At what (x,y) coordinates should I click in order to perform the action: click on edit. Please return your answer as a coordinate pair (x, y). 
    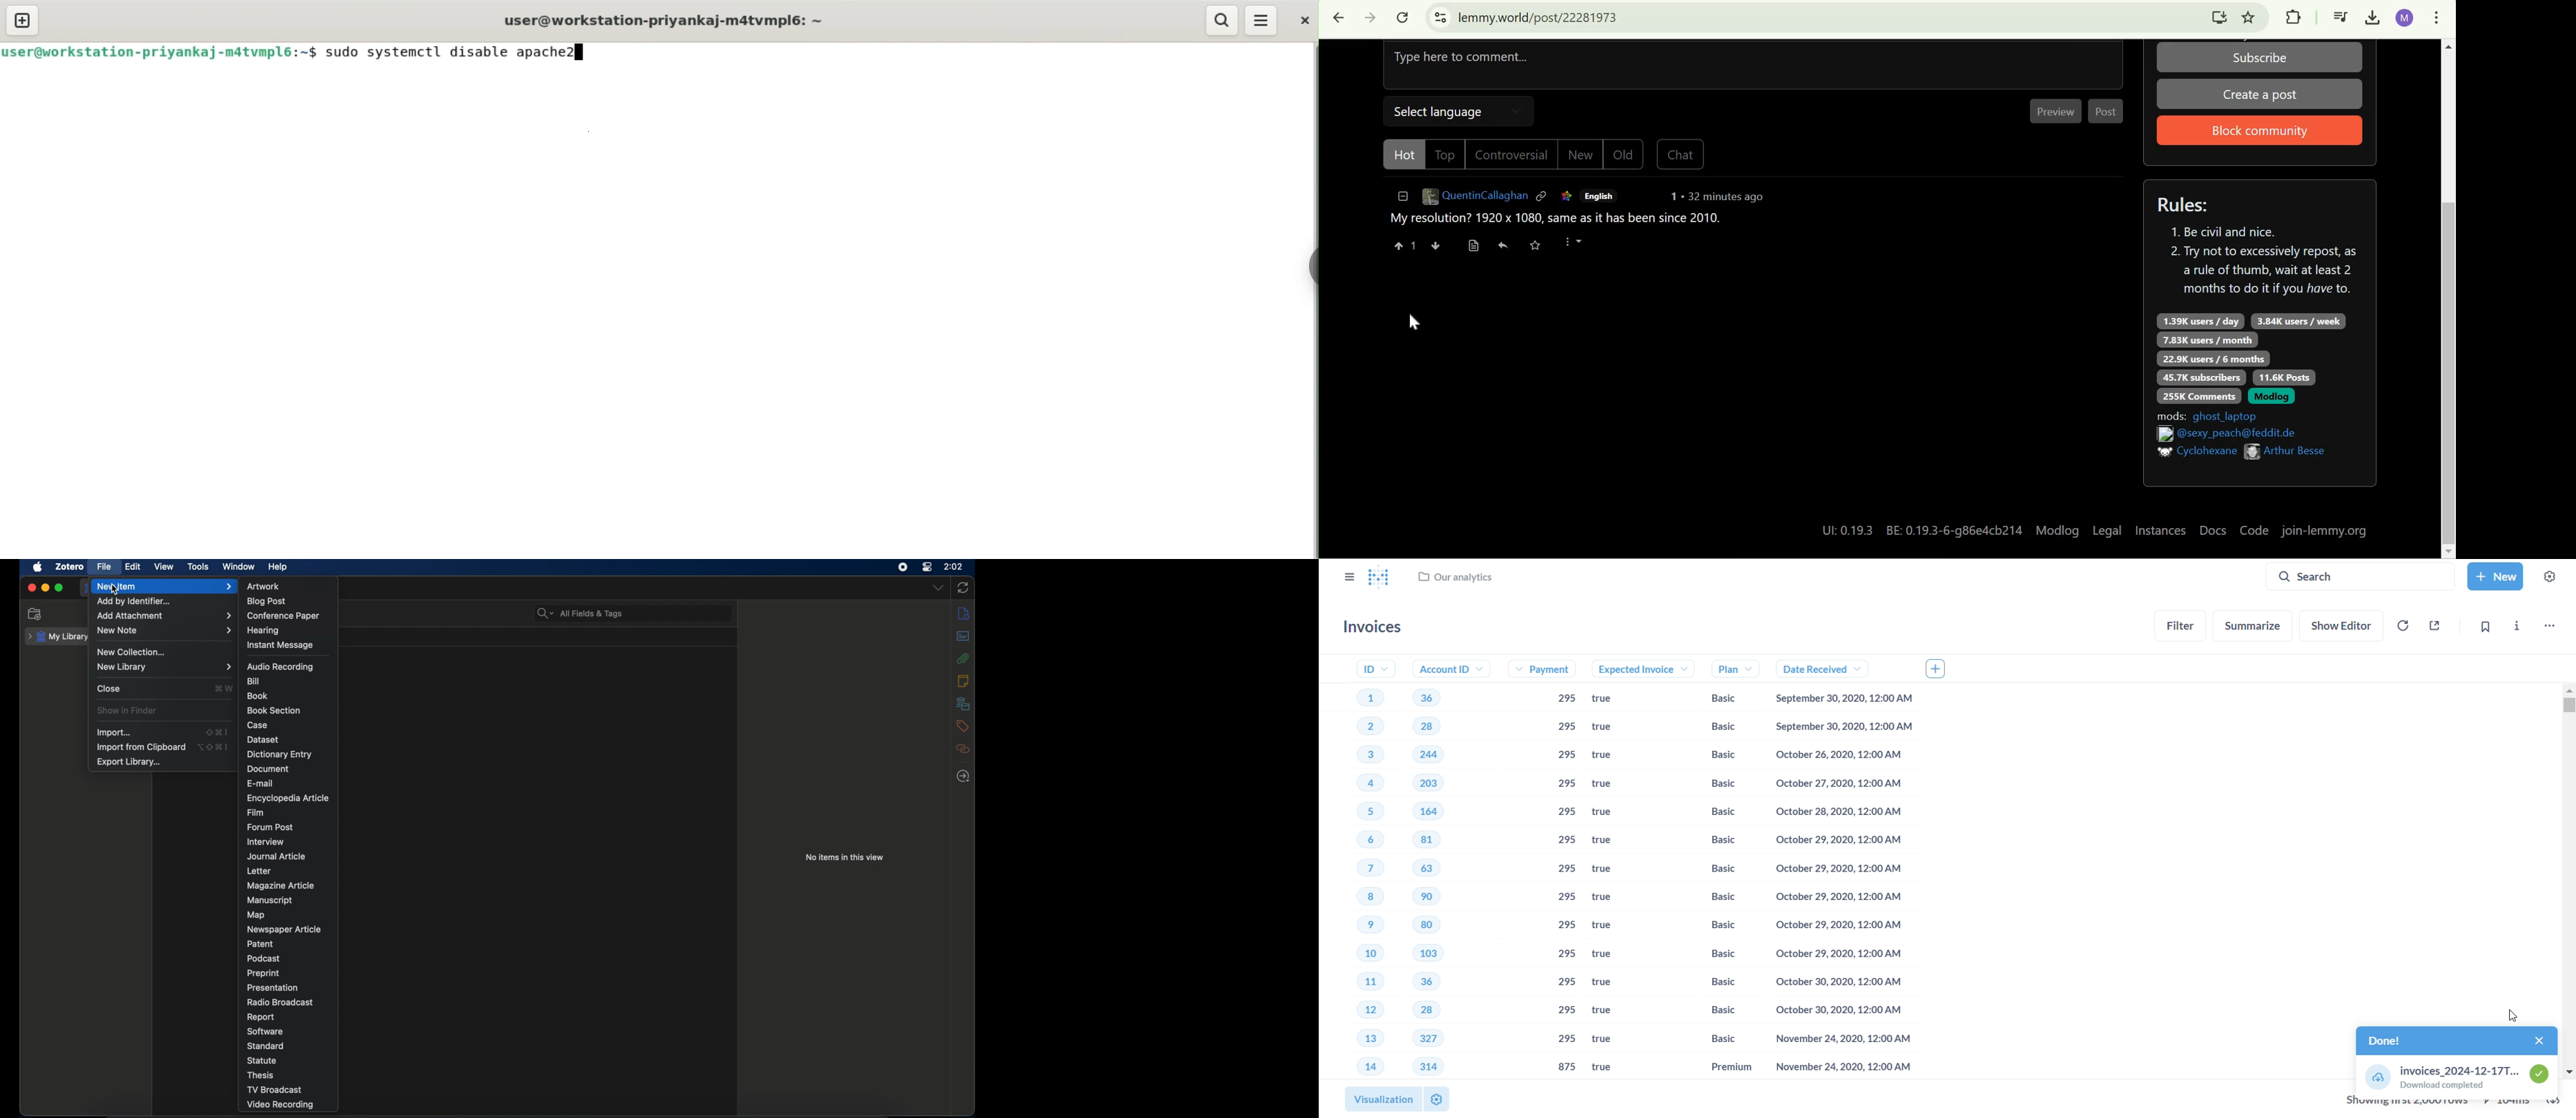
    Looking at the image, I should click on (134, 567).